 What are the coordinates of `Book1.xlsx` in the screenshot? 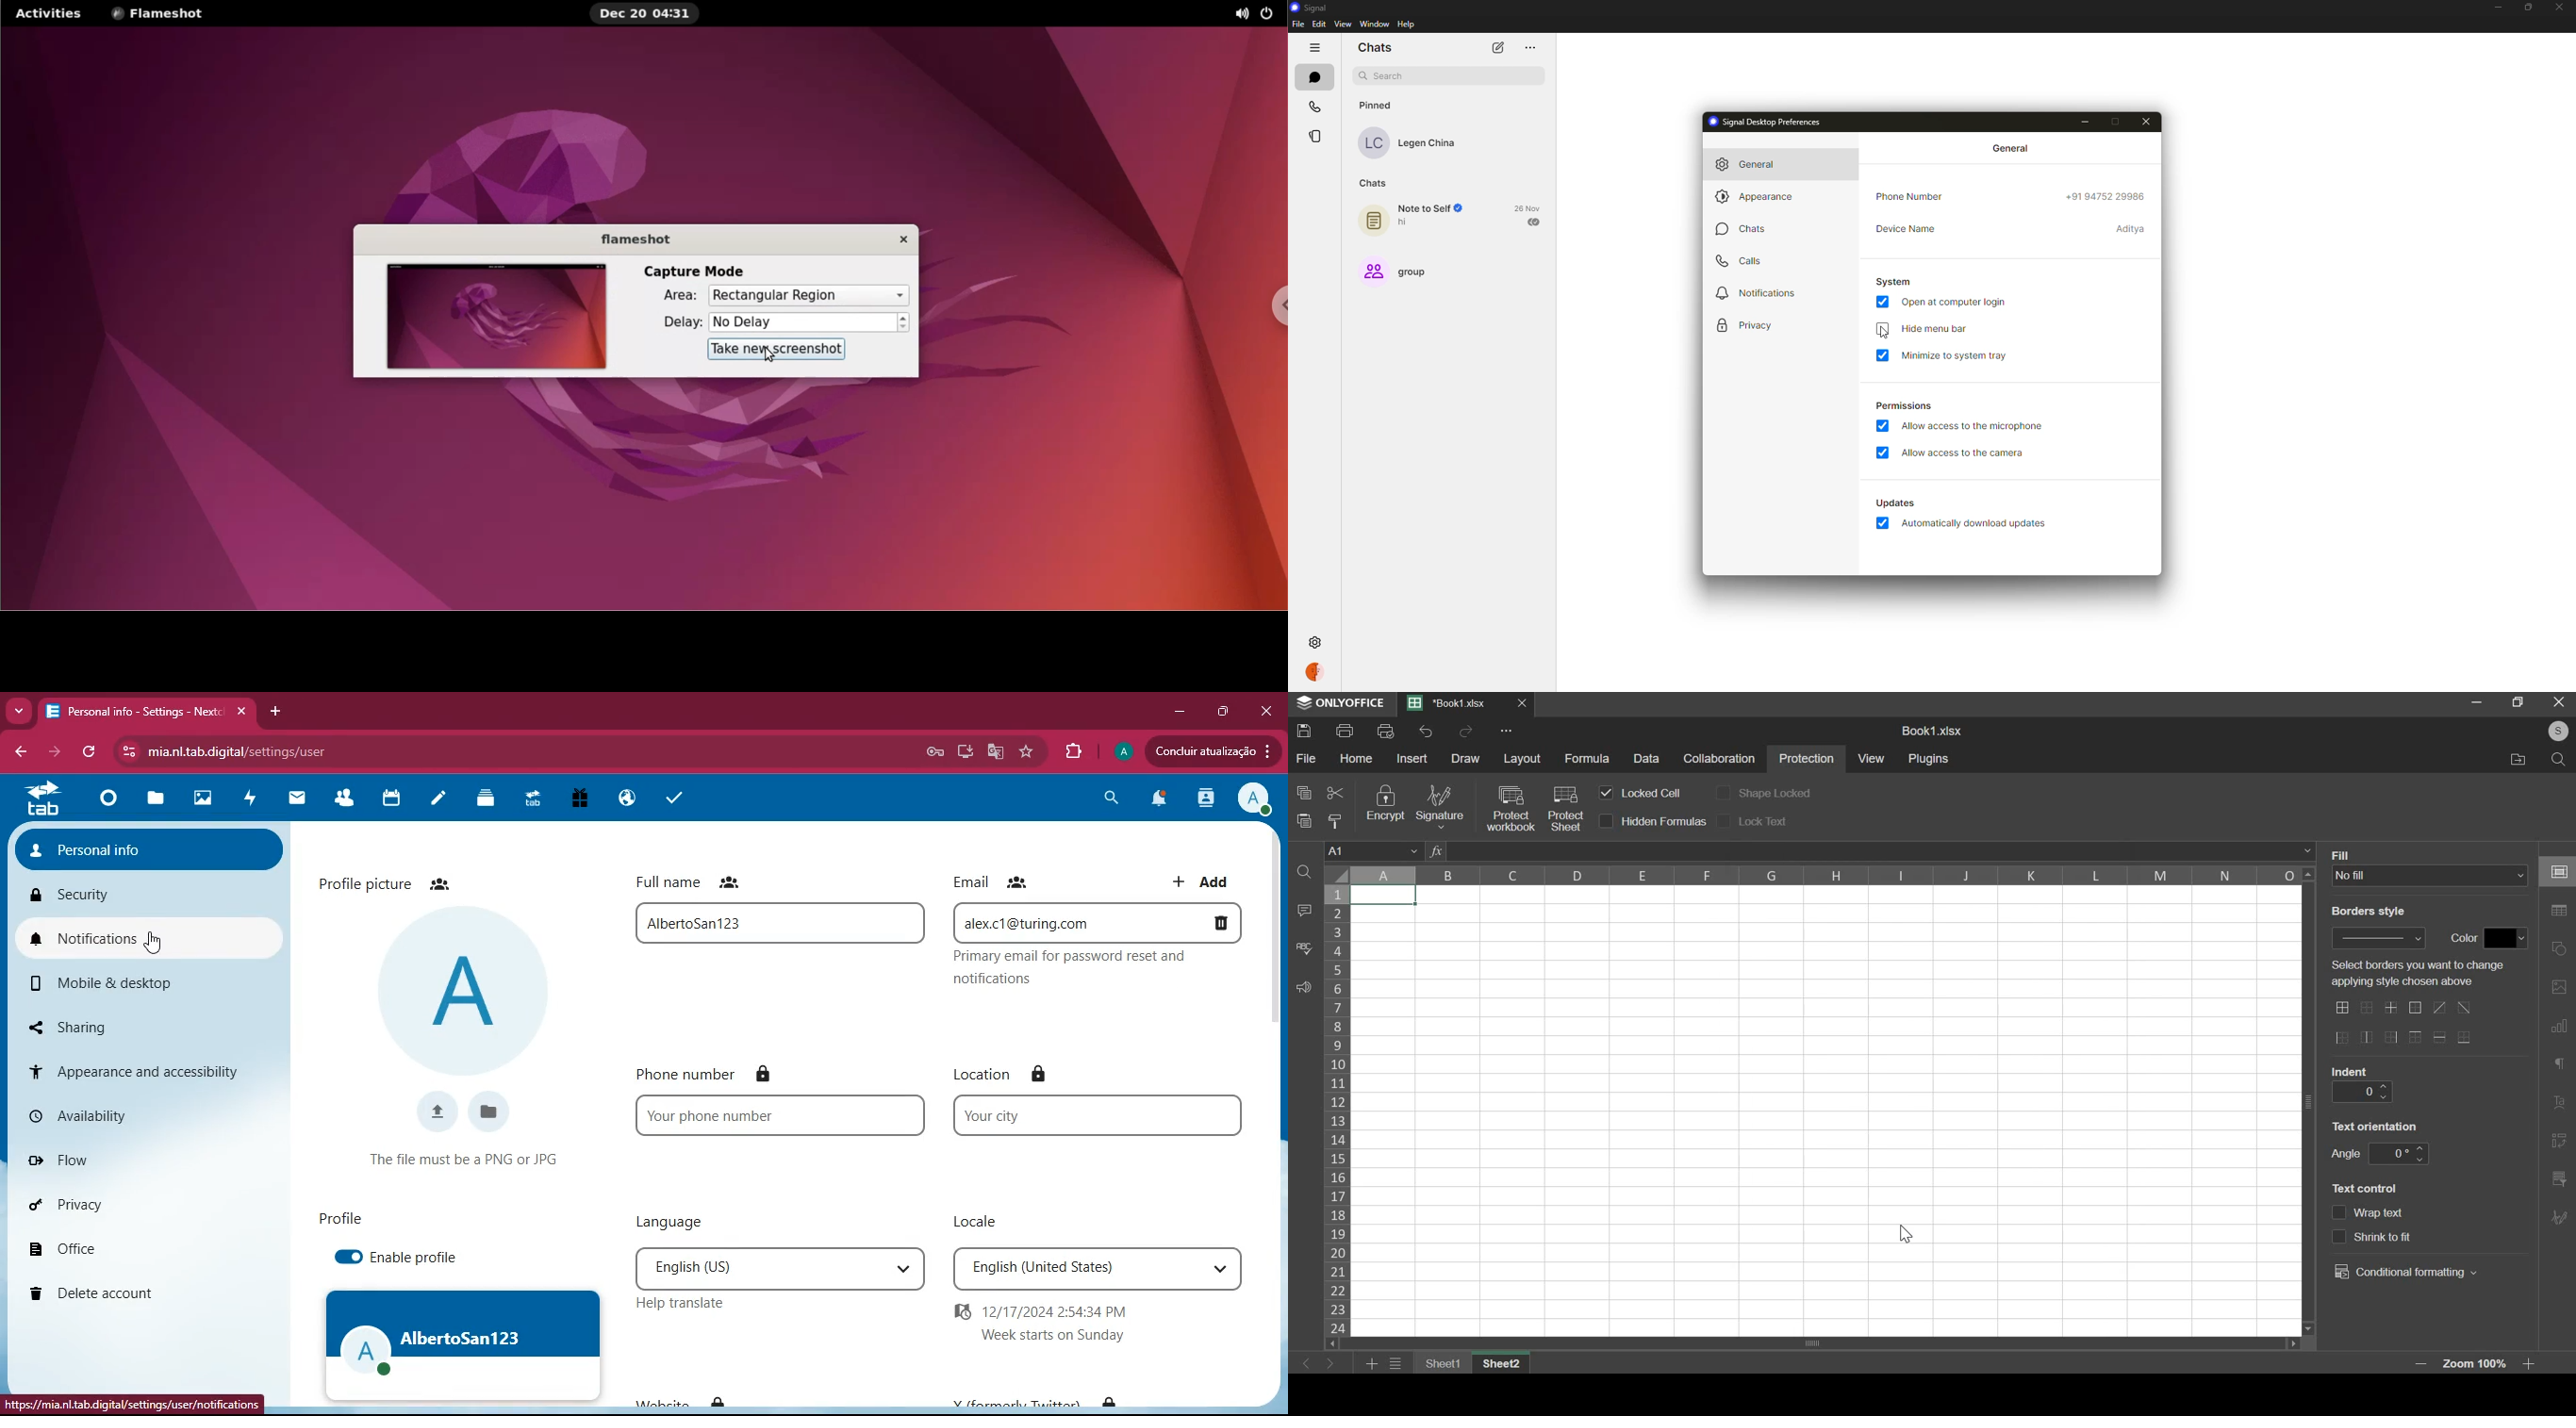 It's located at (1451, 704).